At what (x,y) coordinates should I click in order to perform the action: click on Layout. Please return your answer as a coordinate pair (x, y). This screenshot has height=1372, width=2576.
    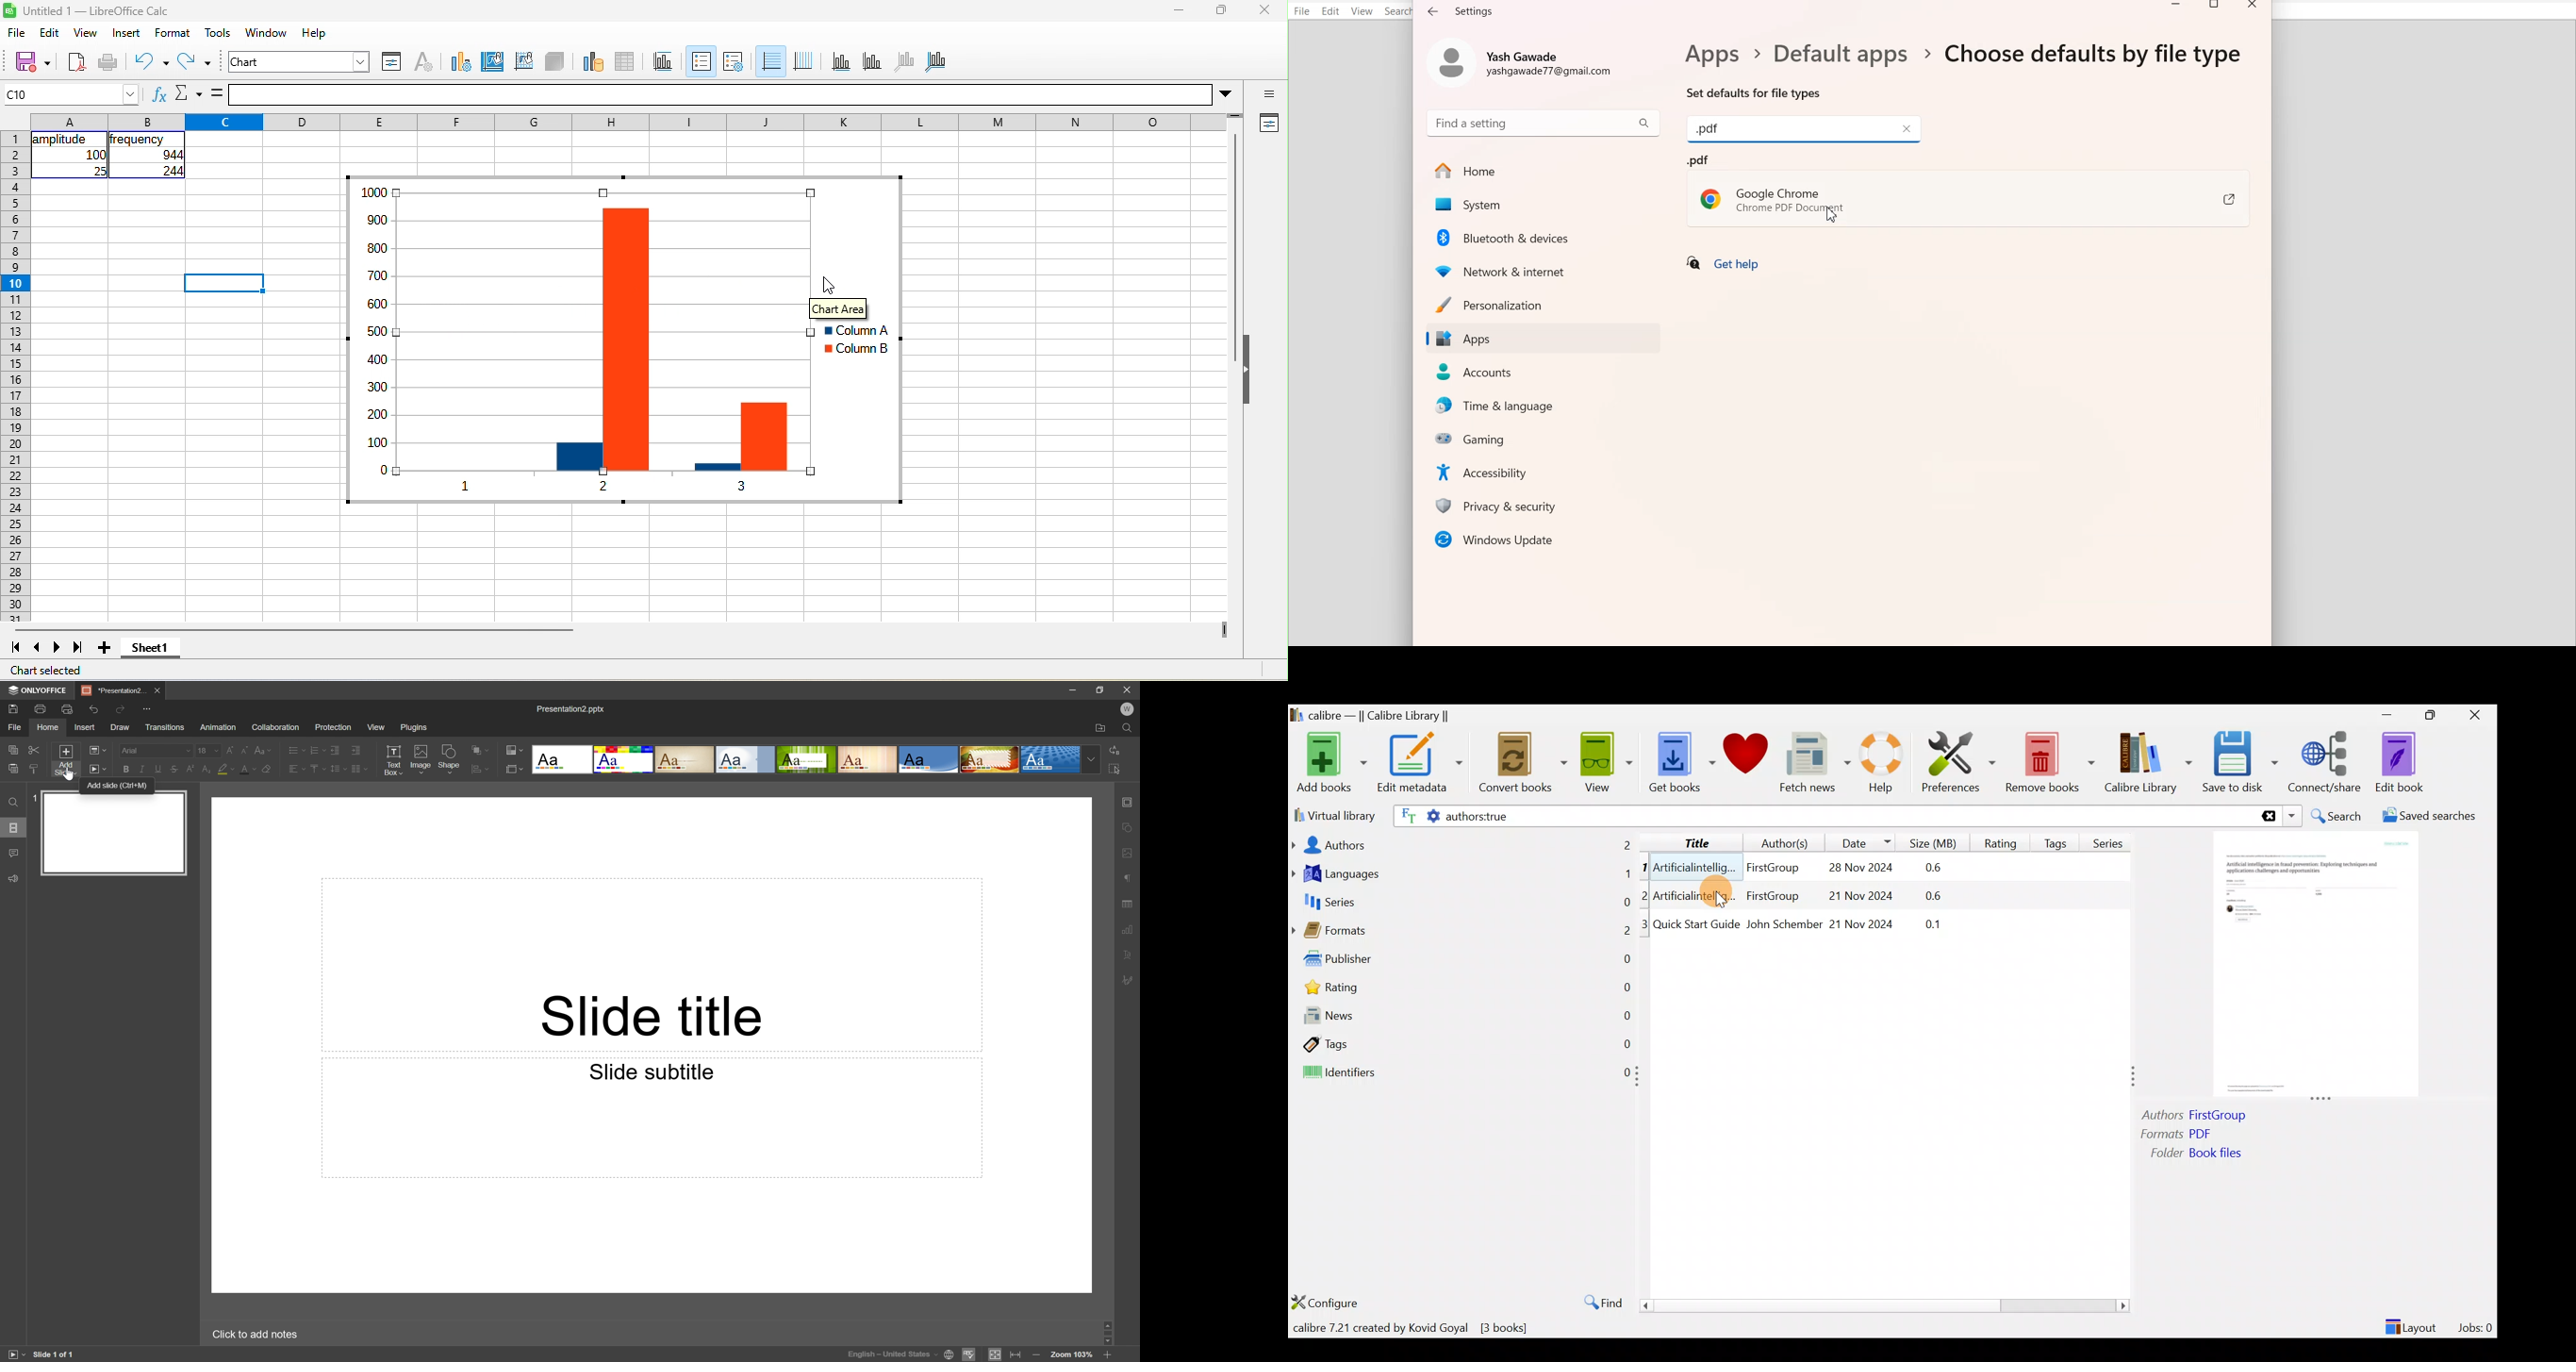
    Looking at the image, I should click on (2413, 1322).